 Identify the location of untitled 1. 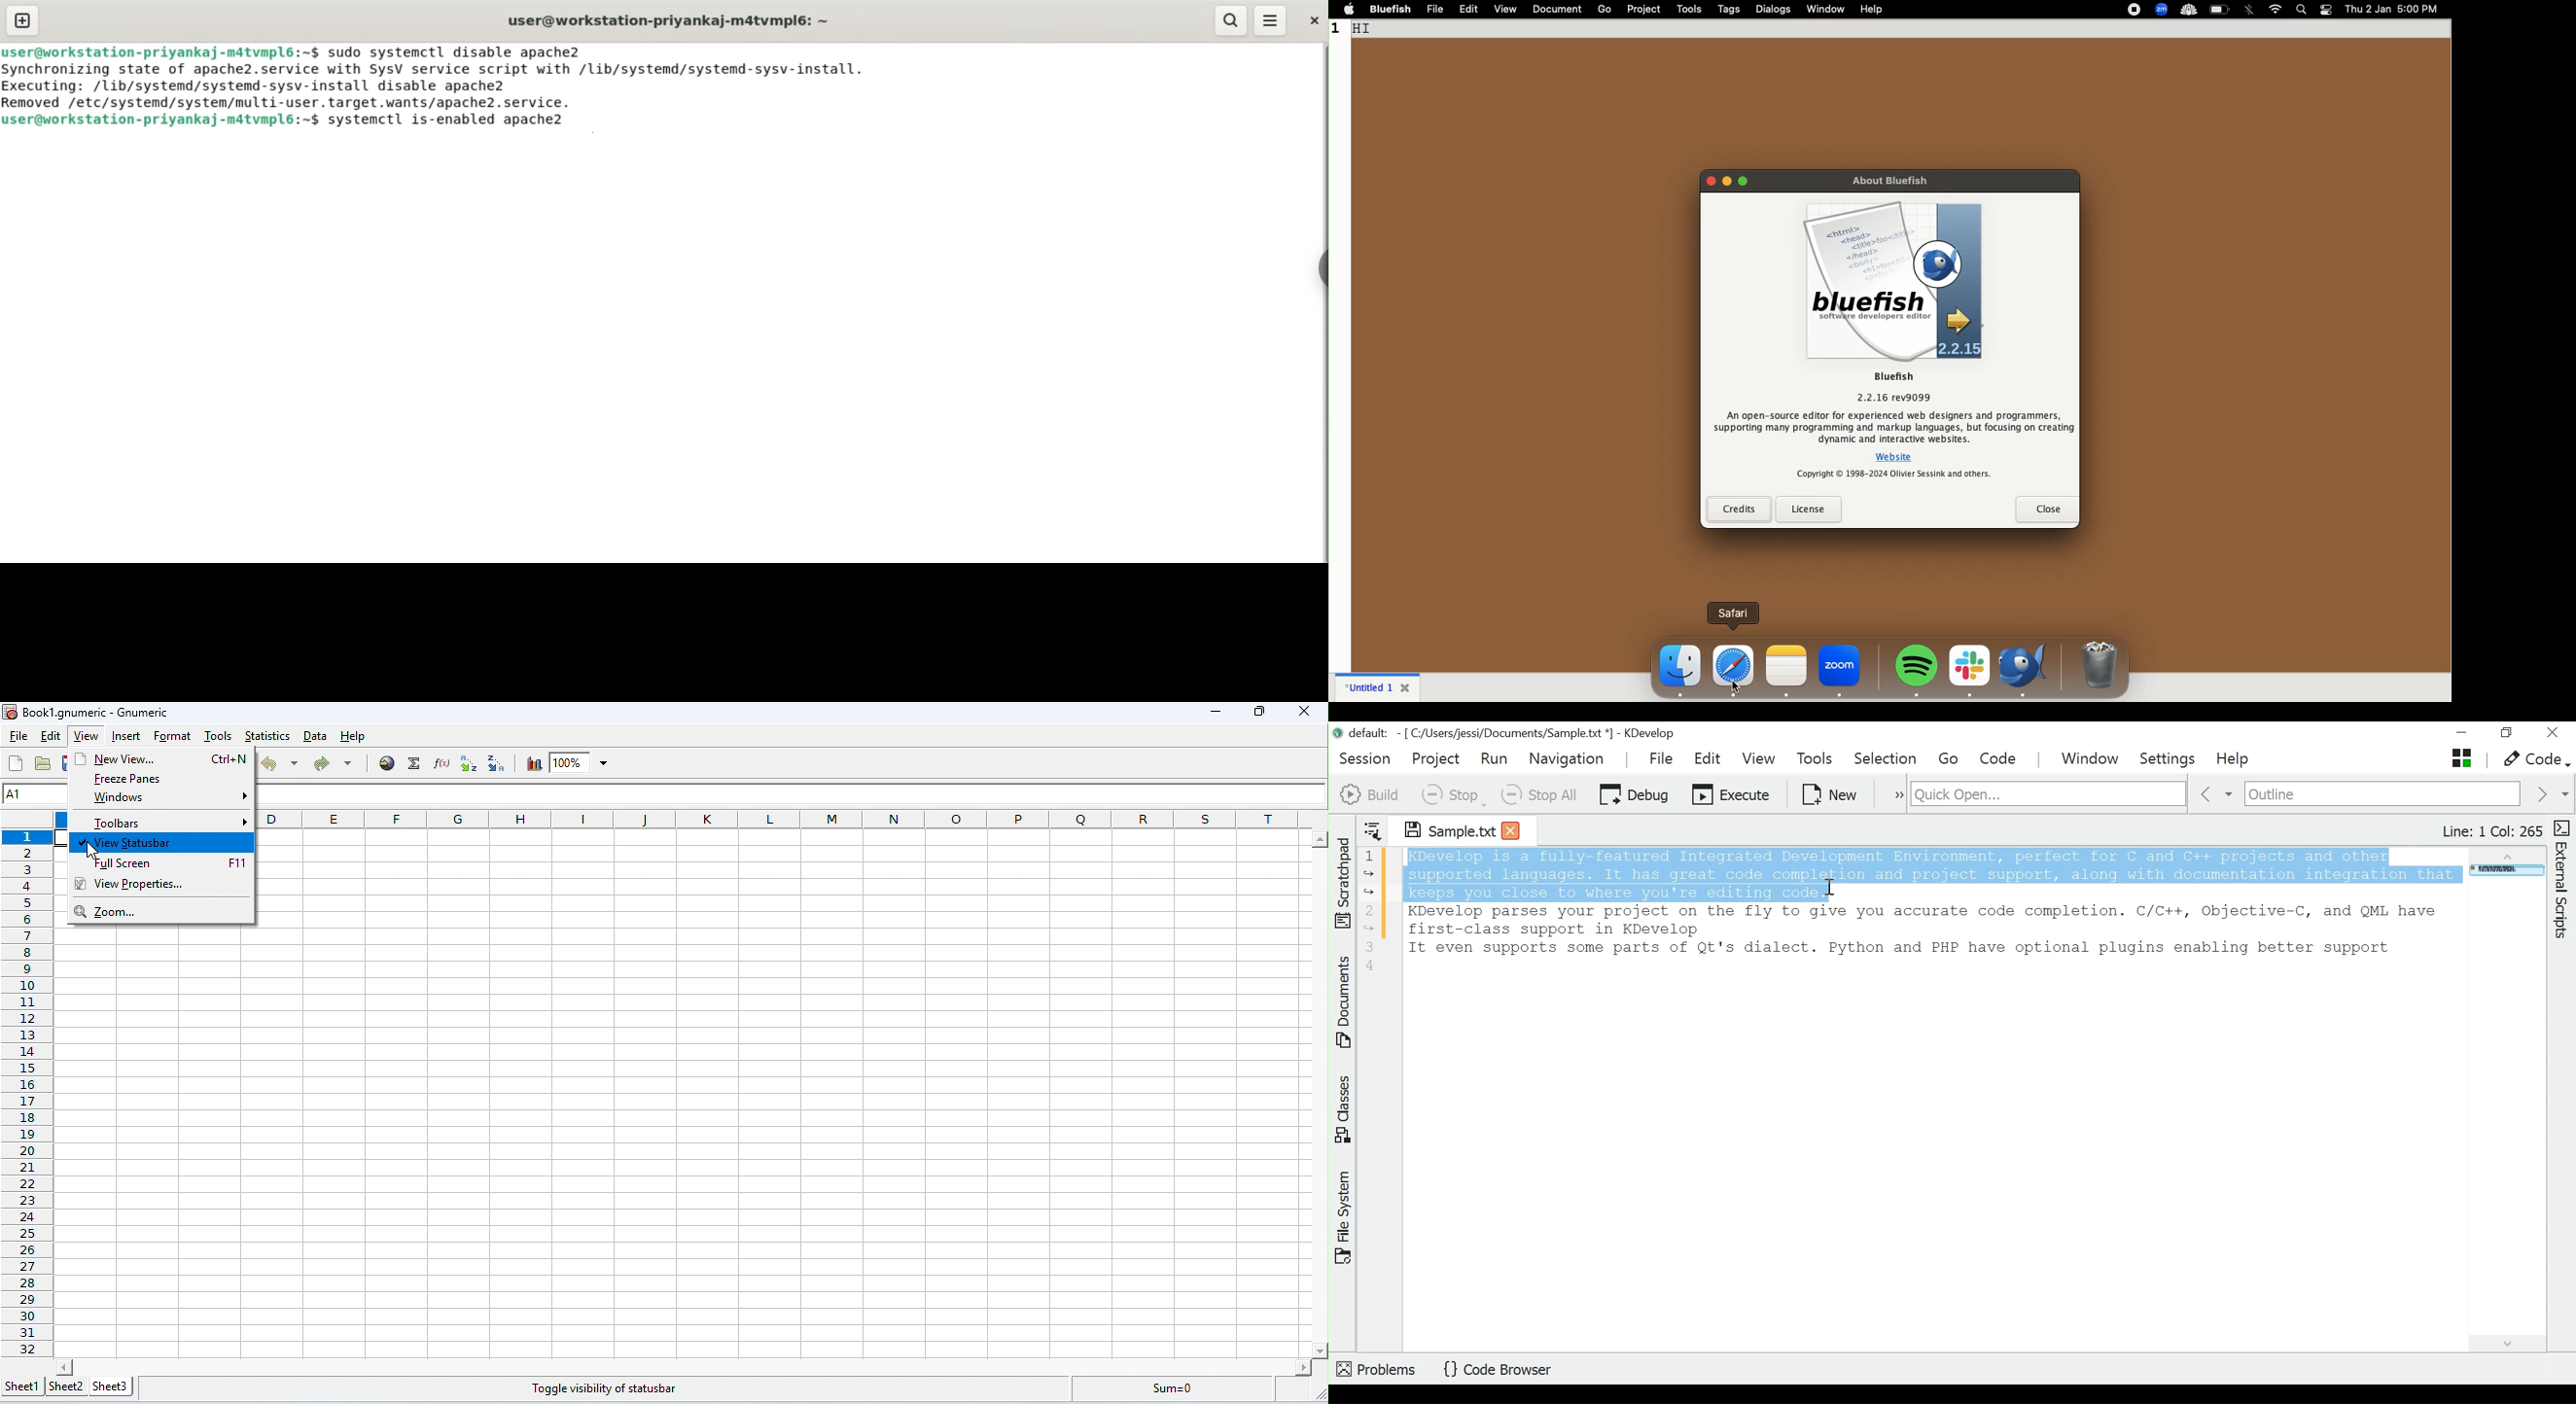
(1370, 689).